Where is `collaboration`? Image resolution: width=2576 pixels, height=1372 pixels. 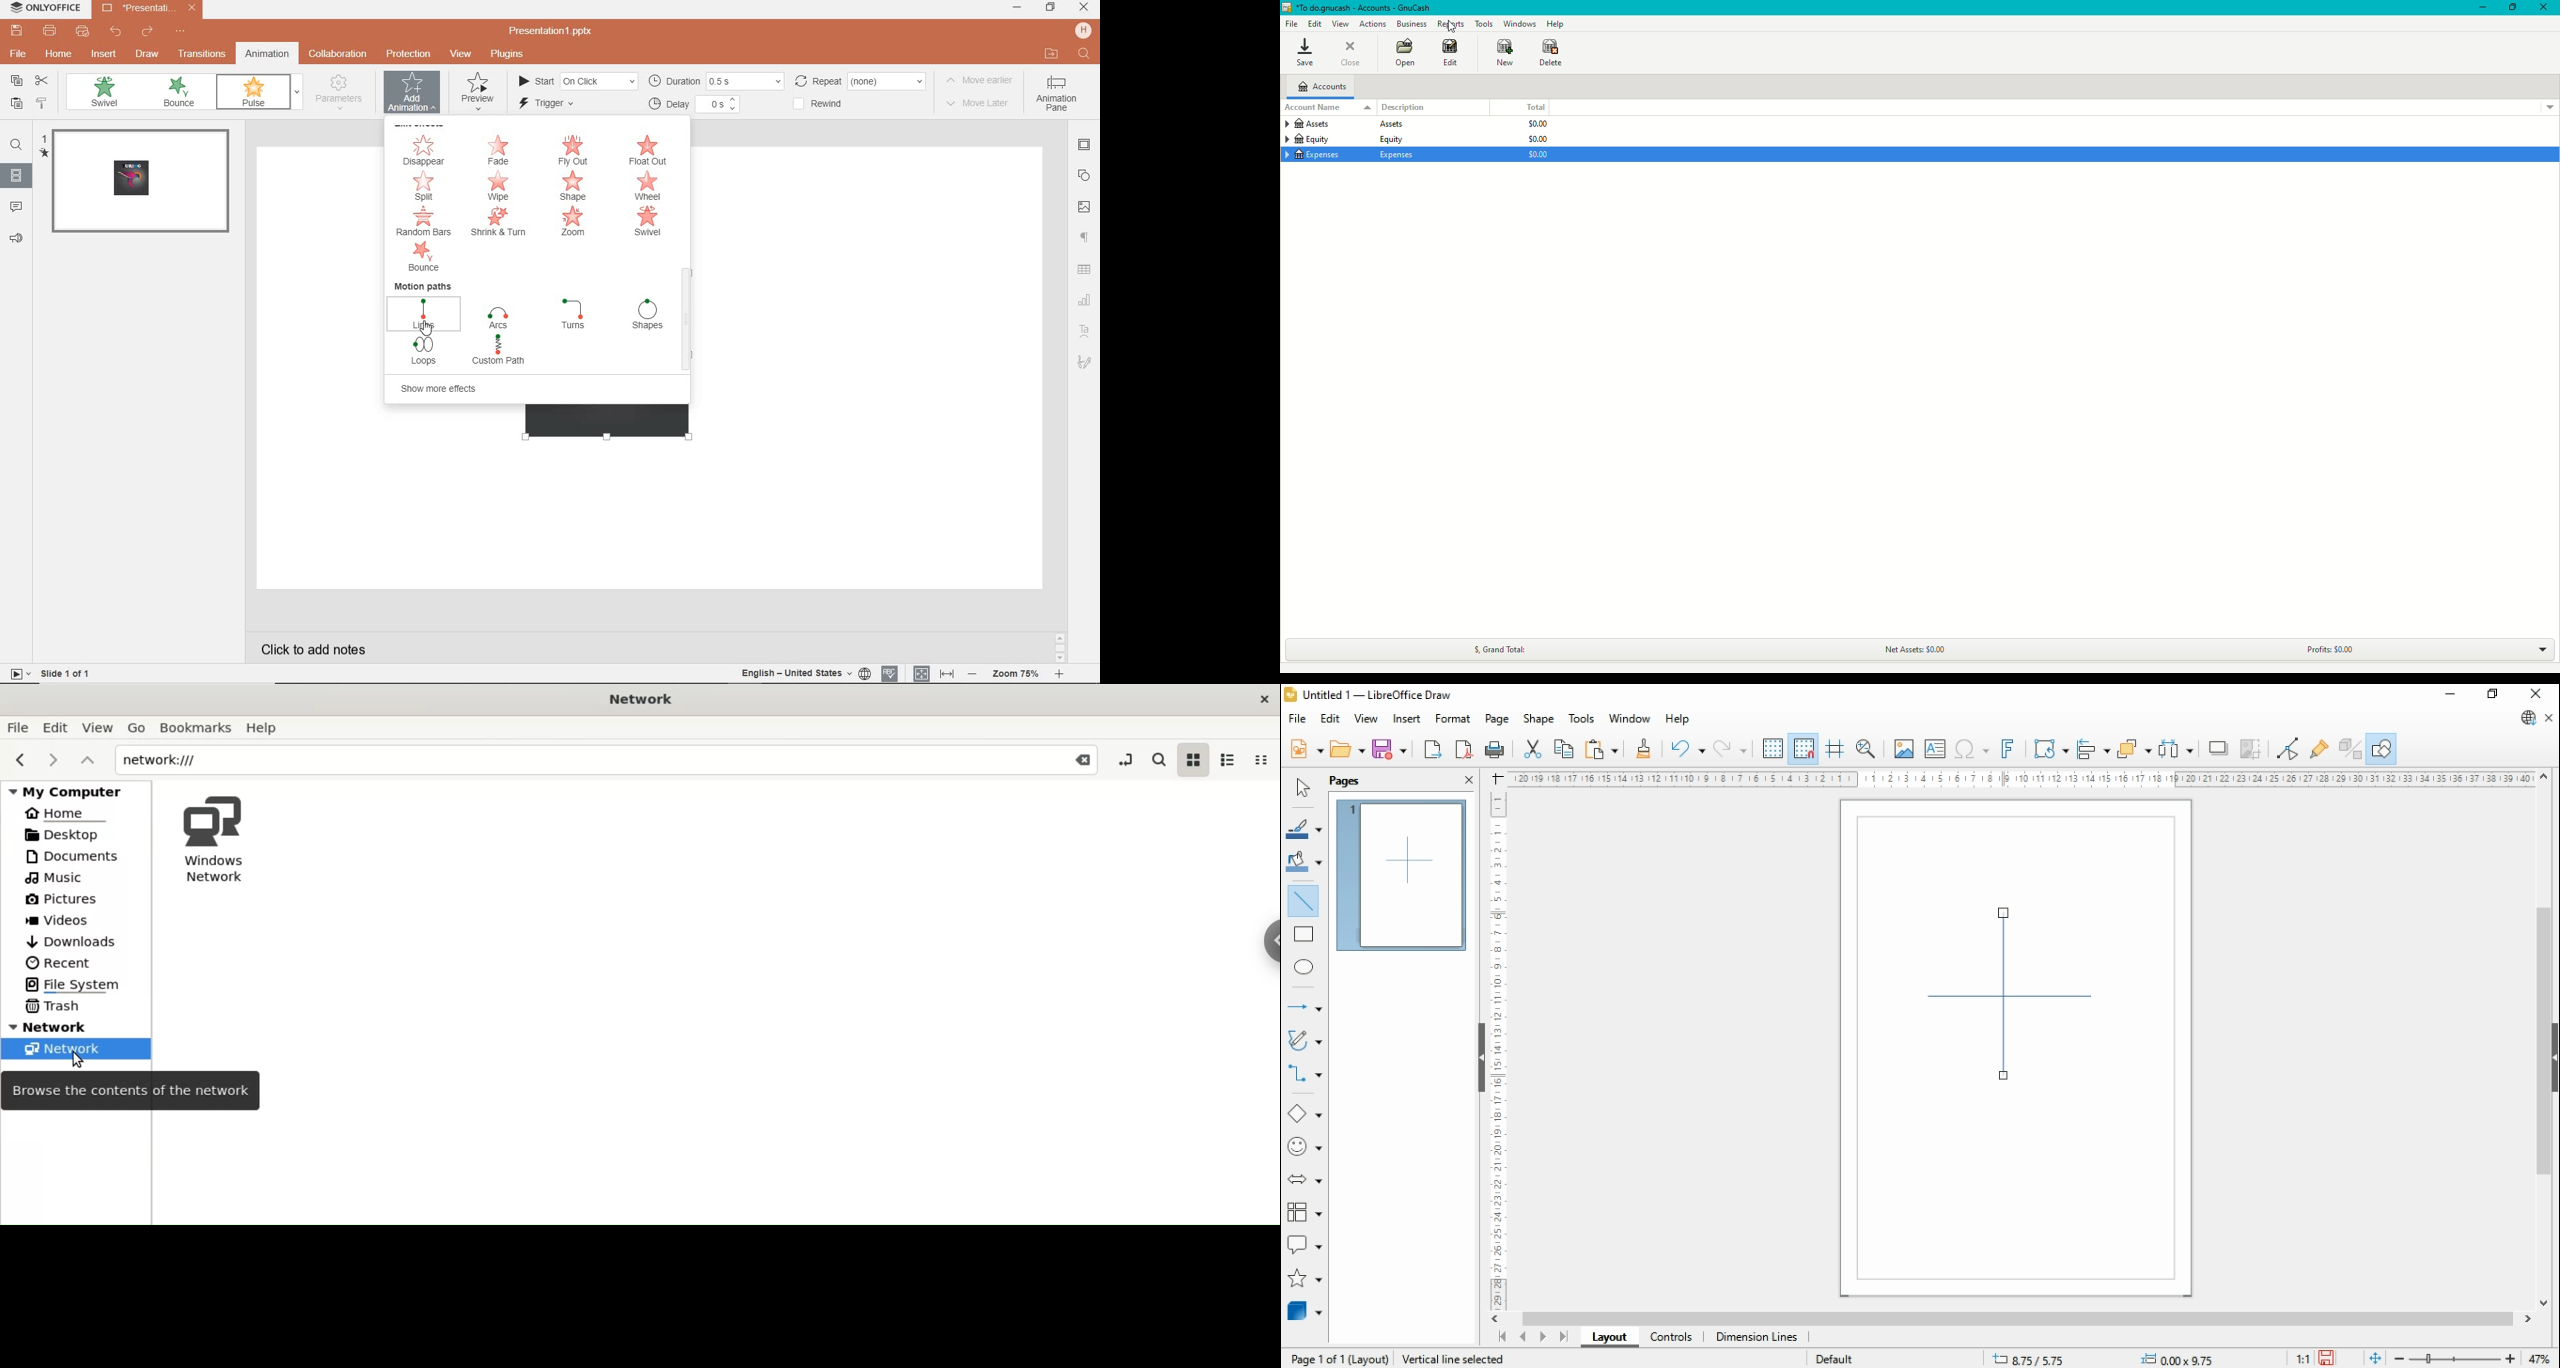
collaboration is located at coordinates (339, 55).